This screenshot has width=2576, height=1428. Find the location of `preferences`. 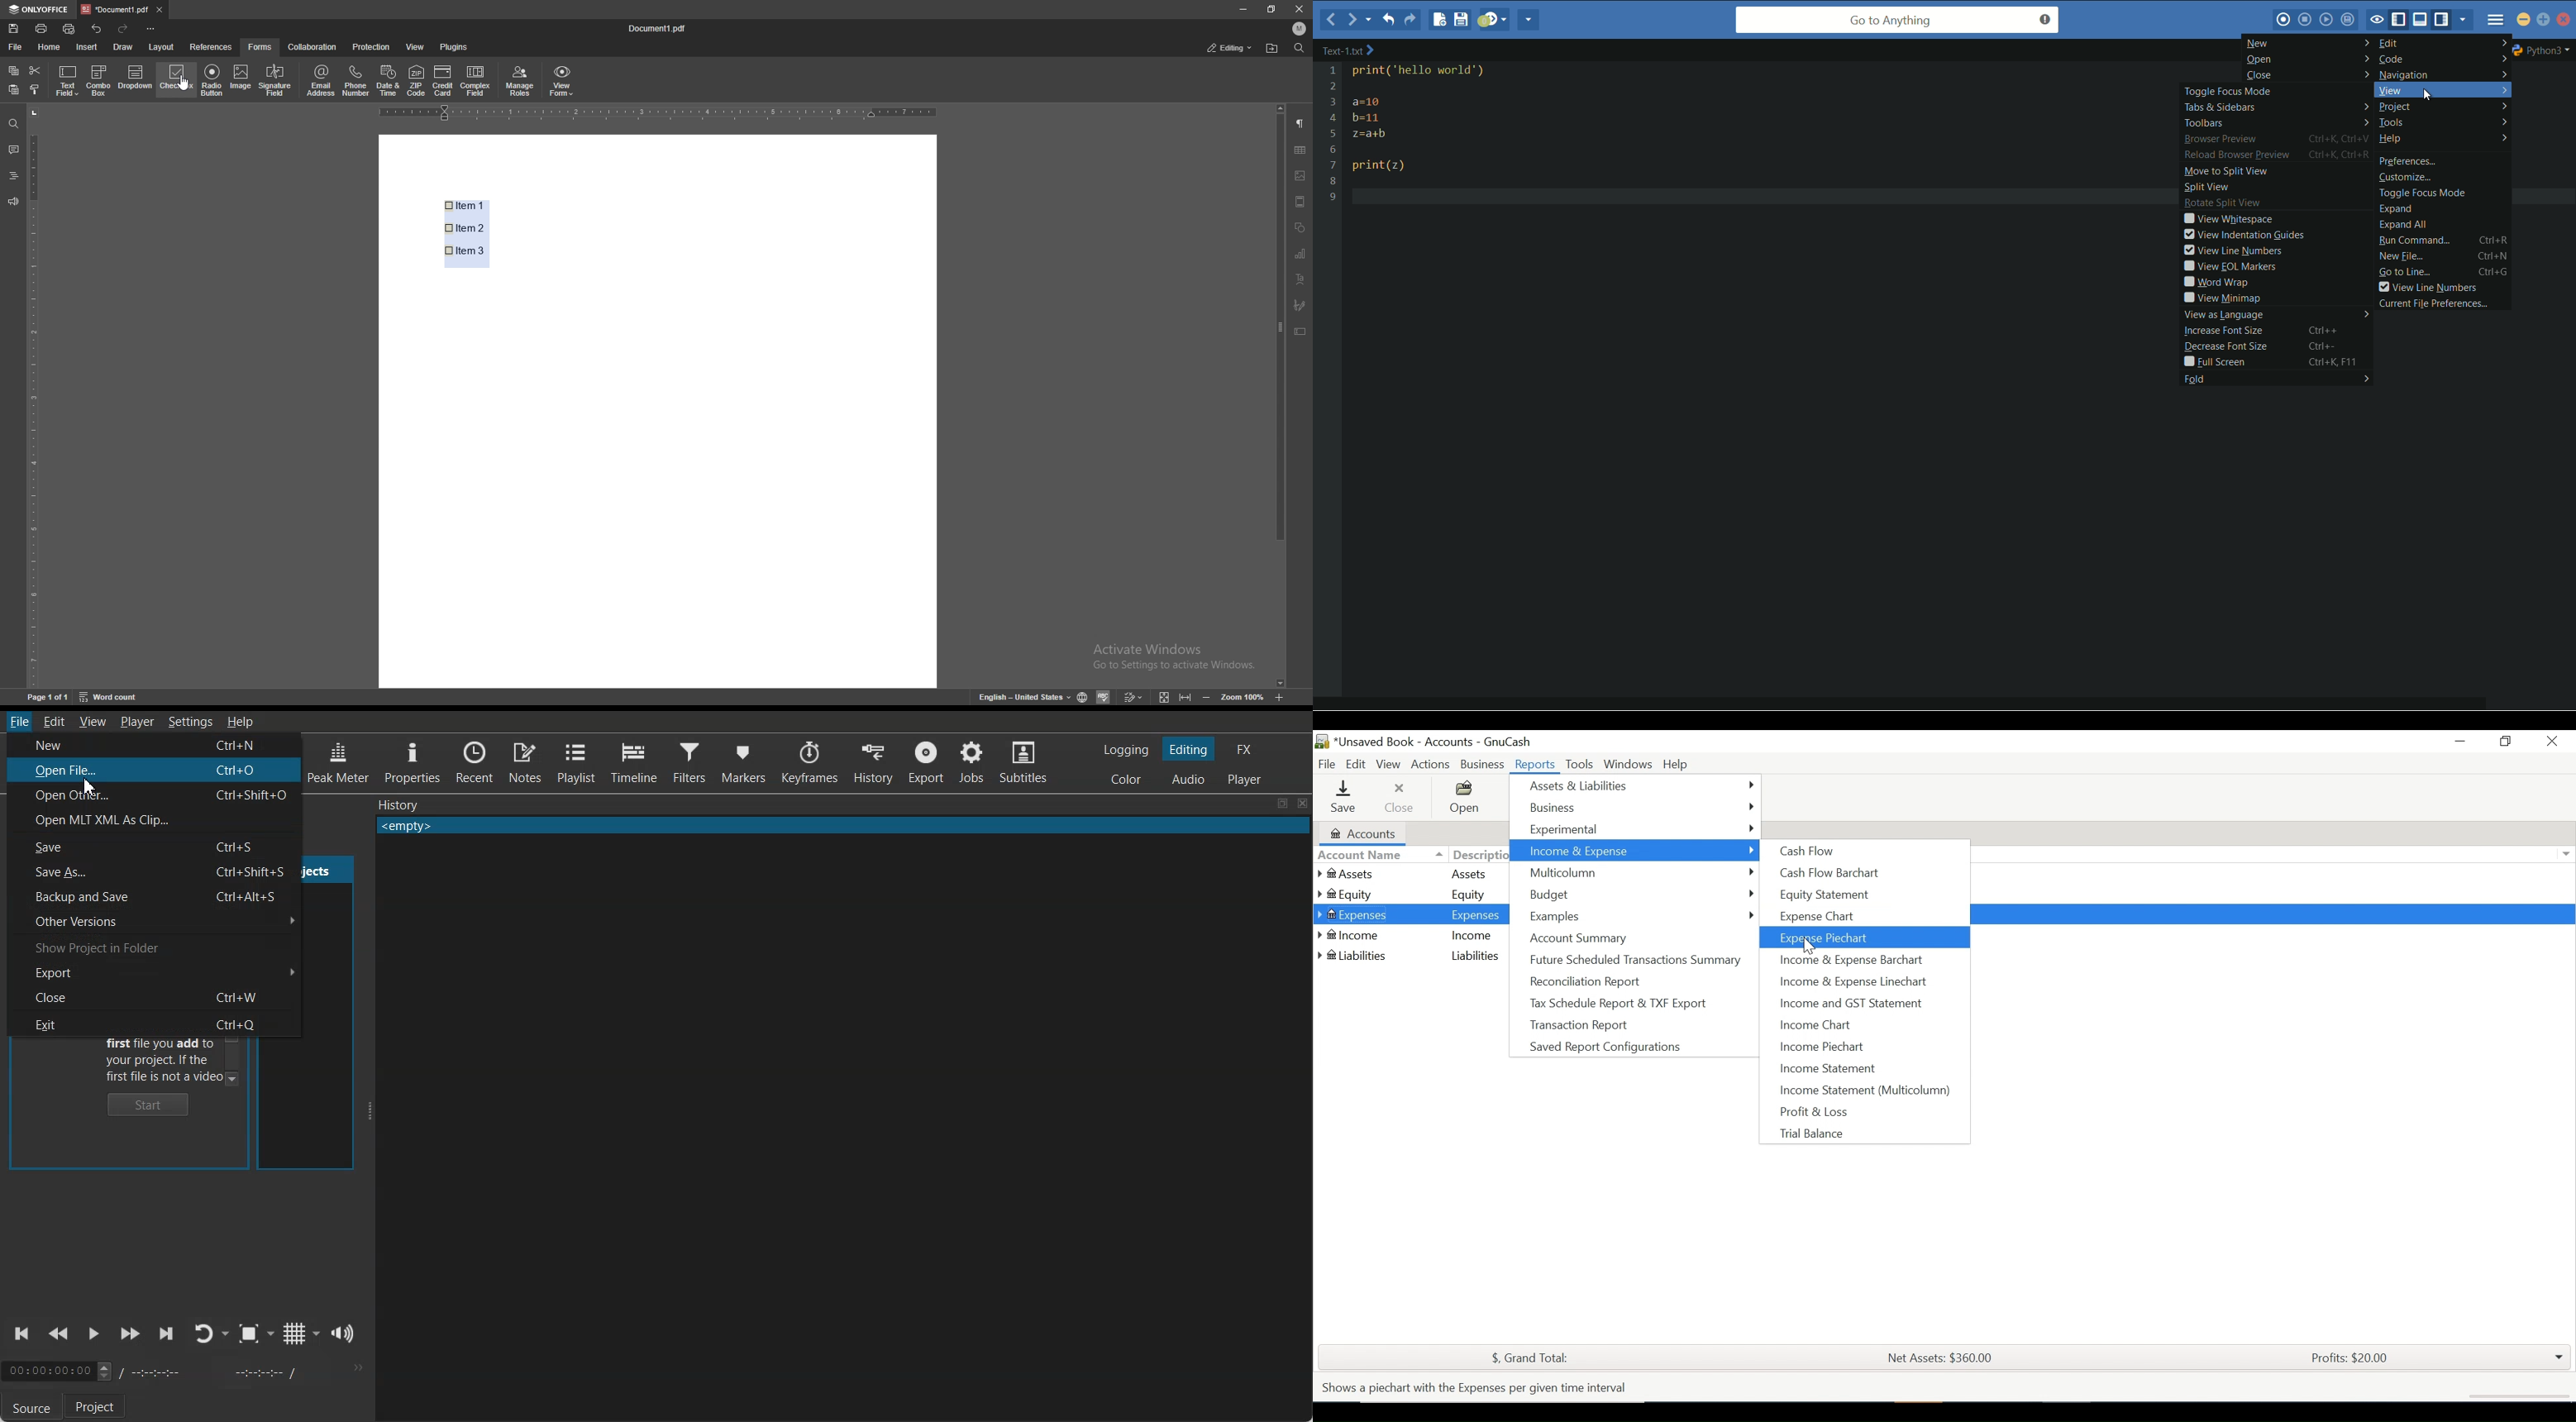

preferences is located at coordinates (2408, 161).